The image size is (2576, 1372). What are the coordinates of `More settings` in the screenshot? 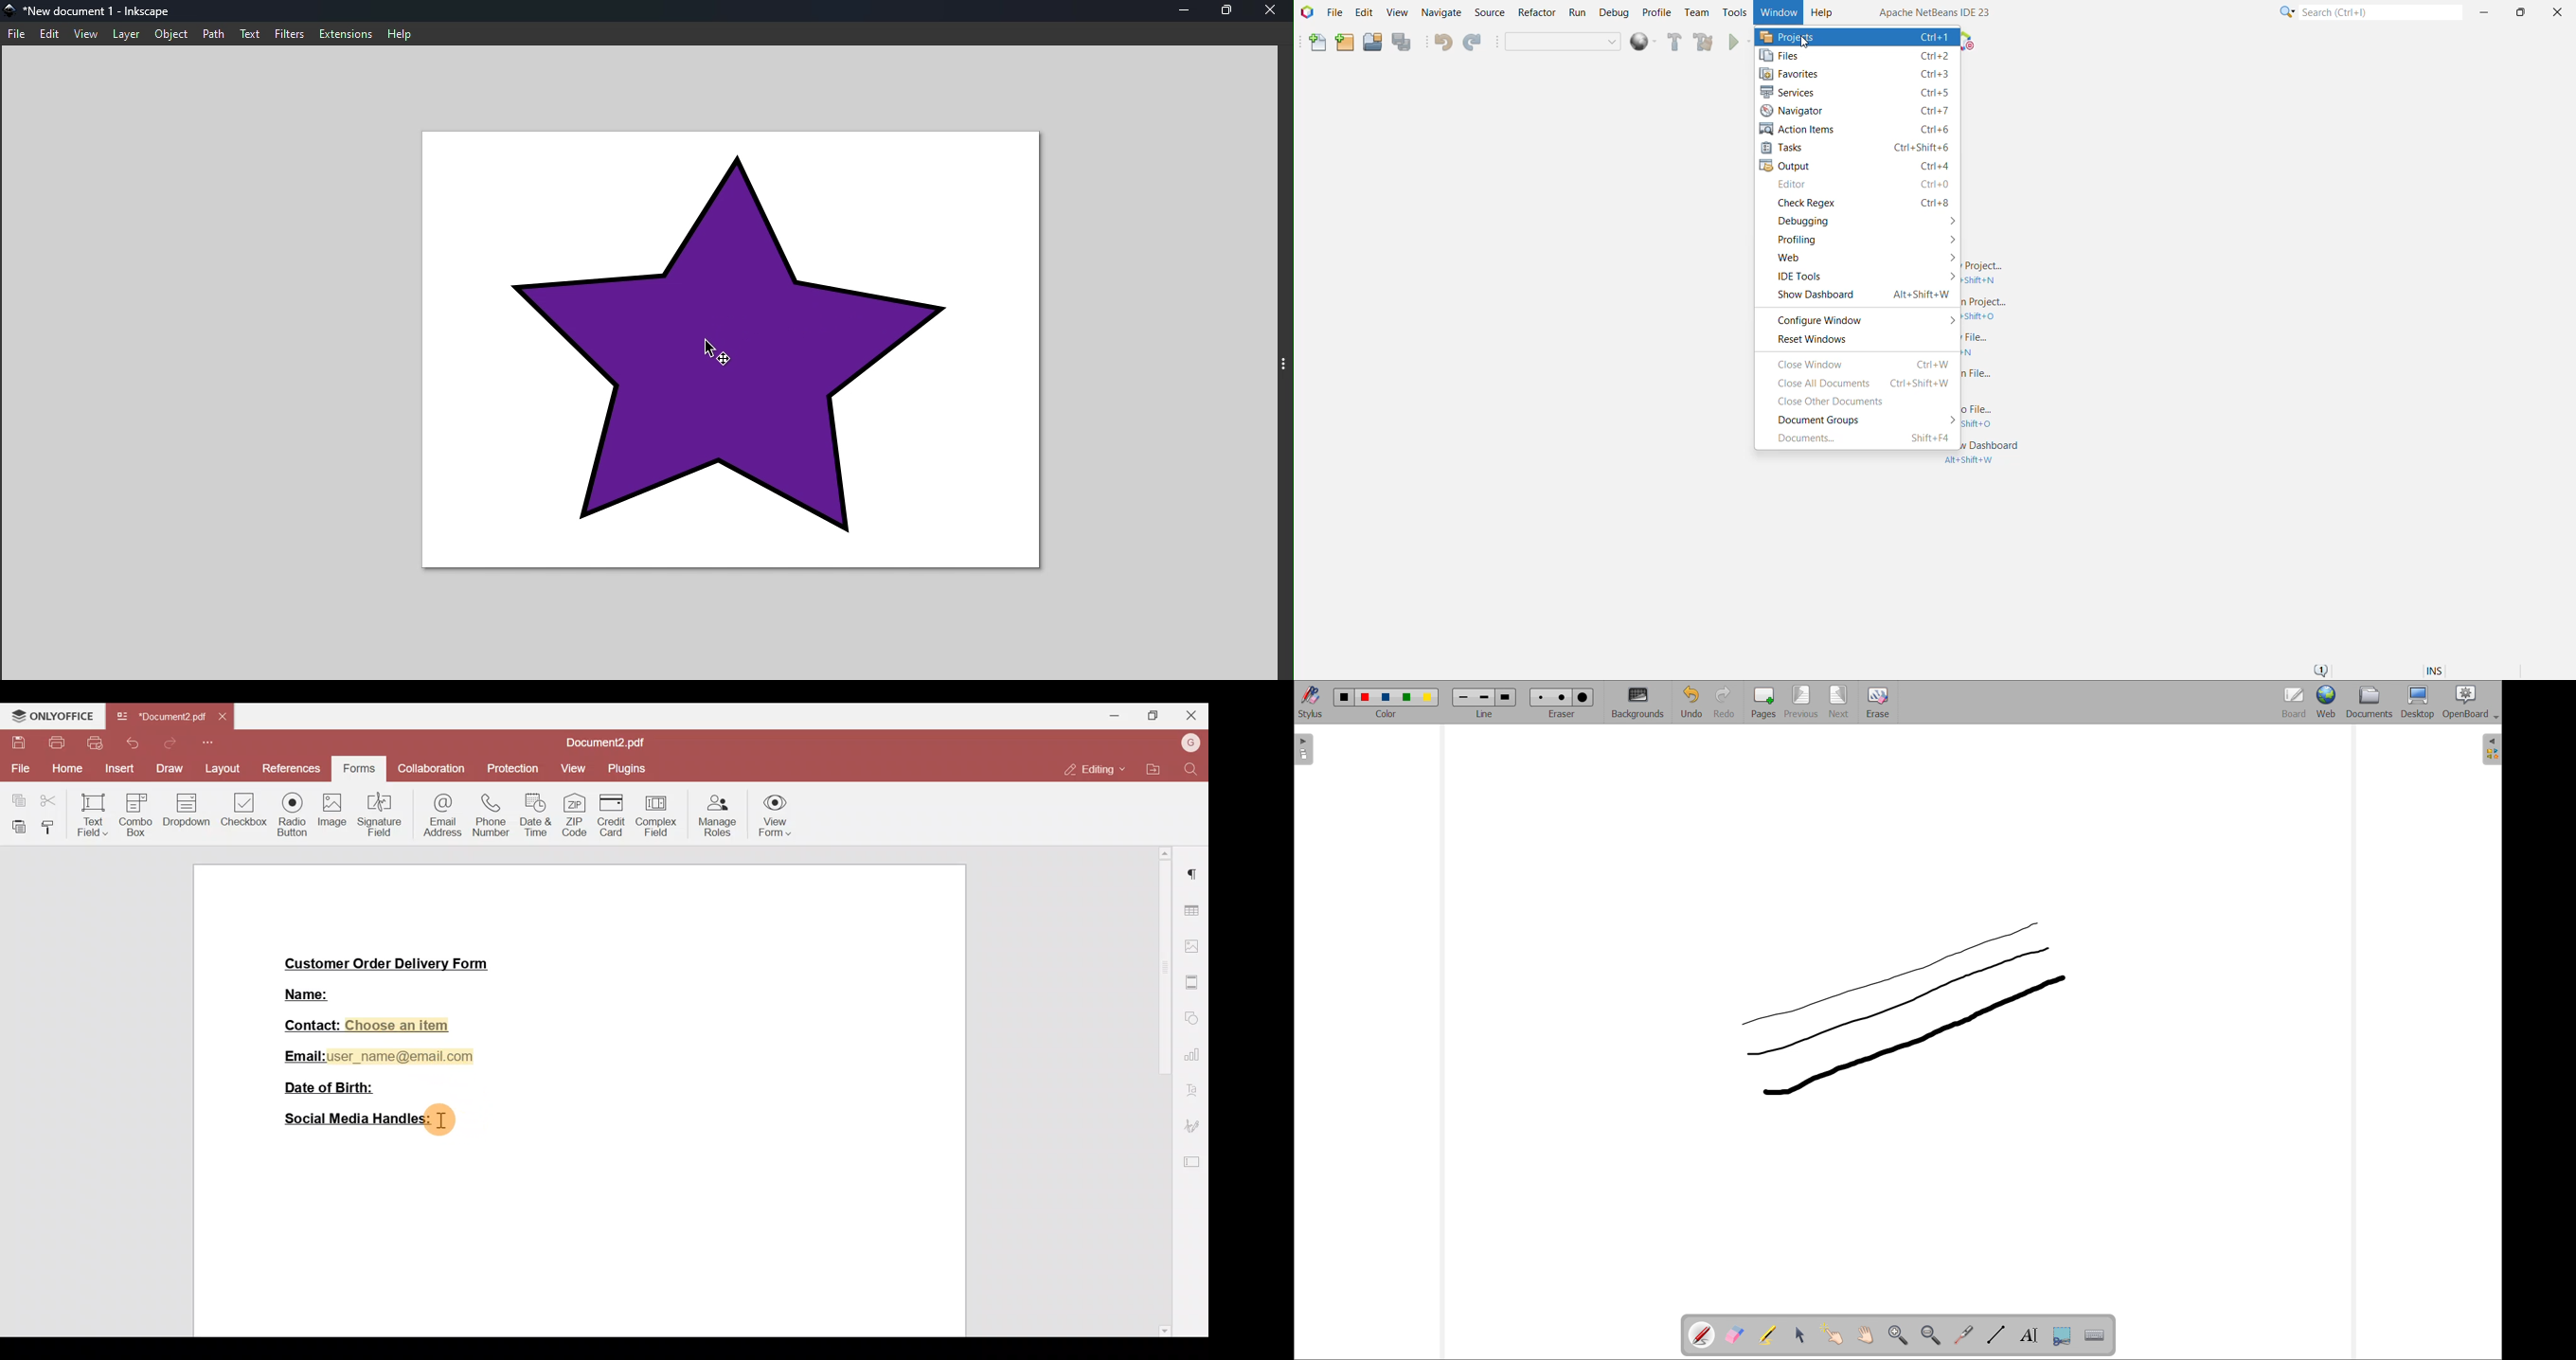 It's located at (1194, 978).